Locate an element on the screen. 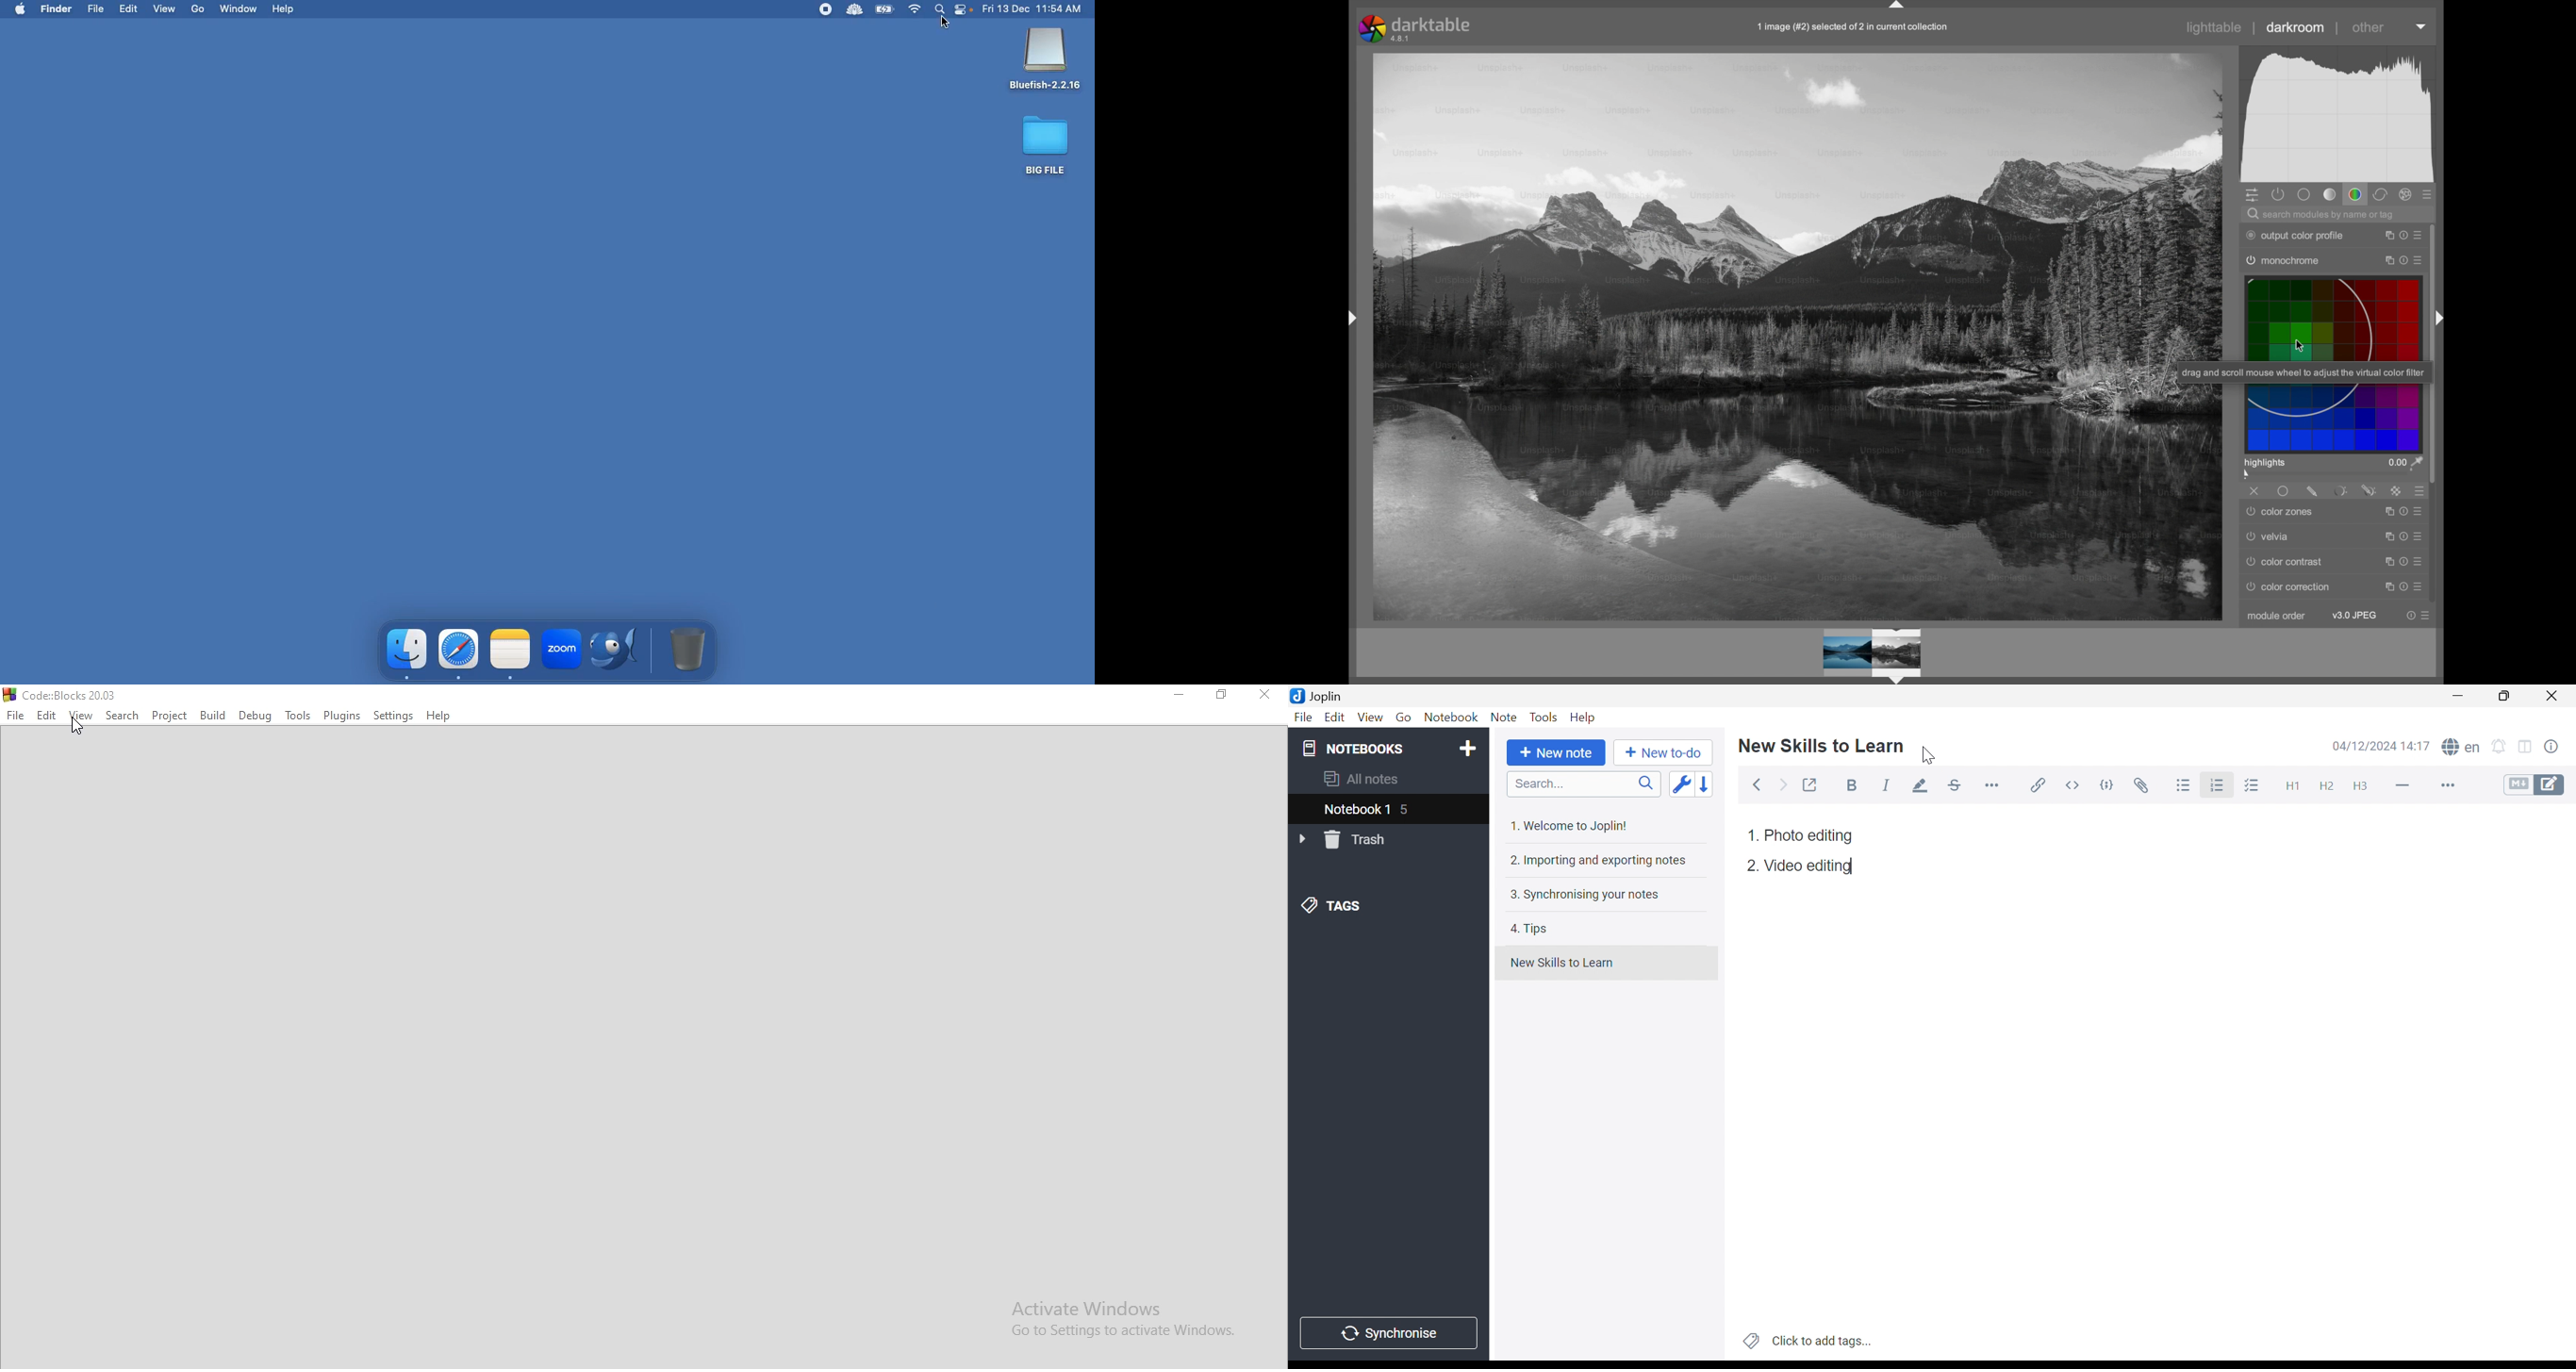  2. is located at coordinates (1752, 866).